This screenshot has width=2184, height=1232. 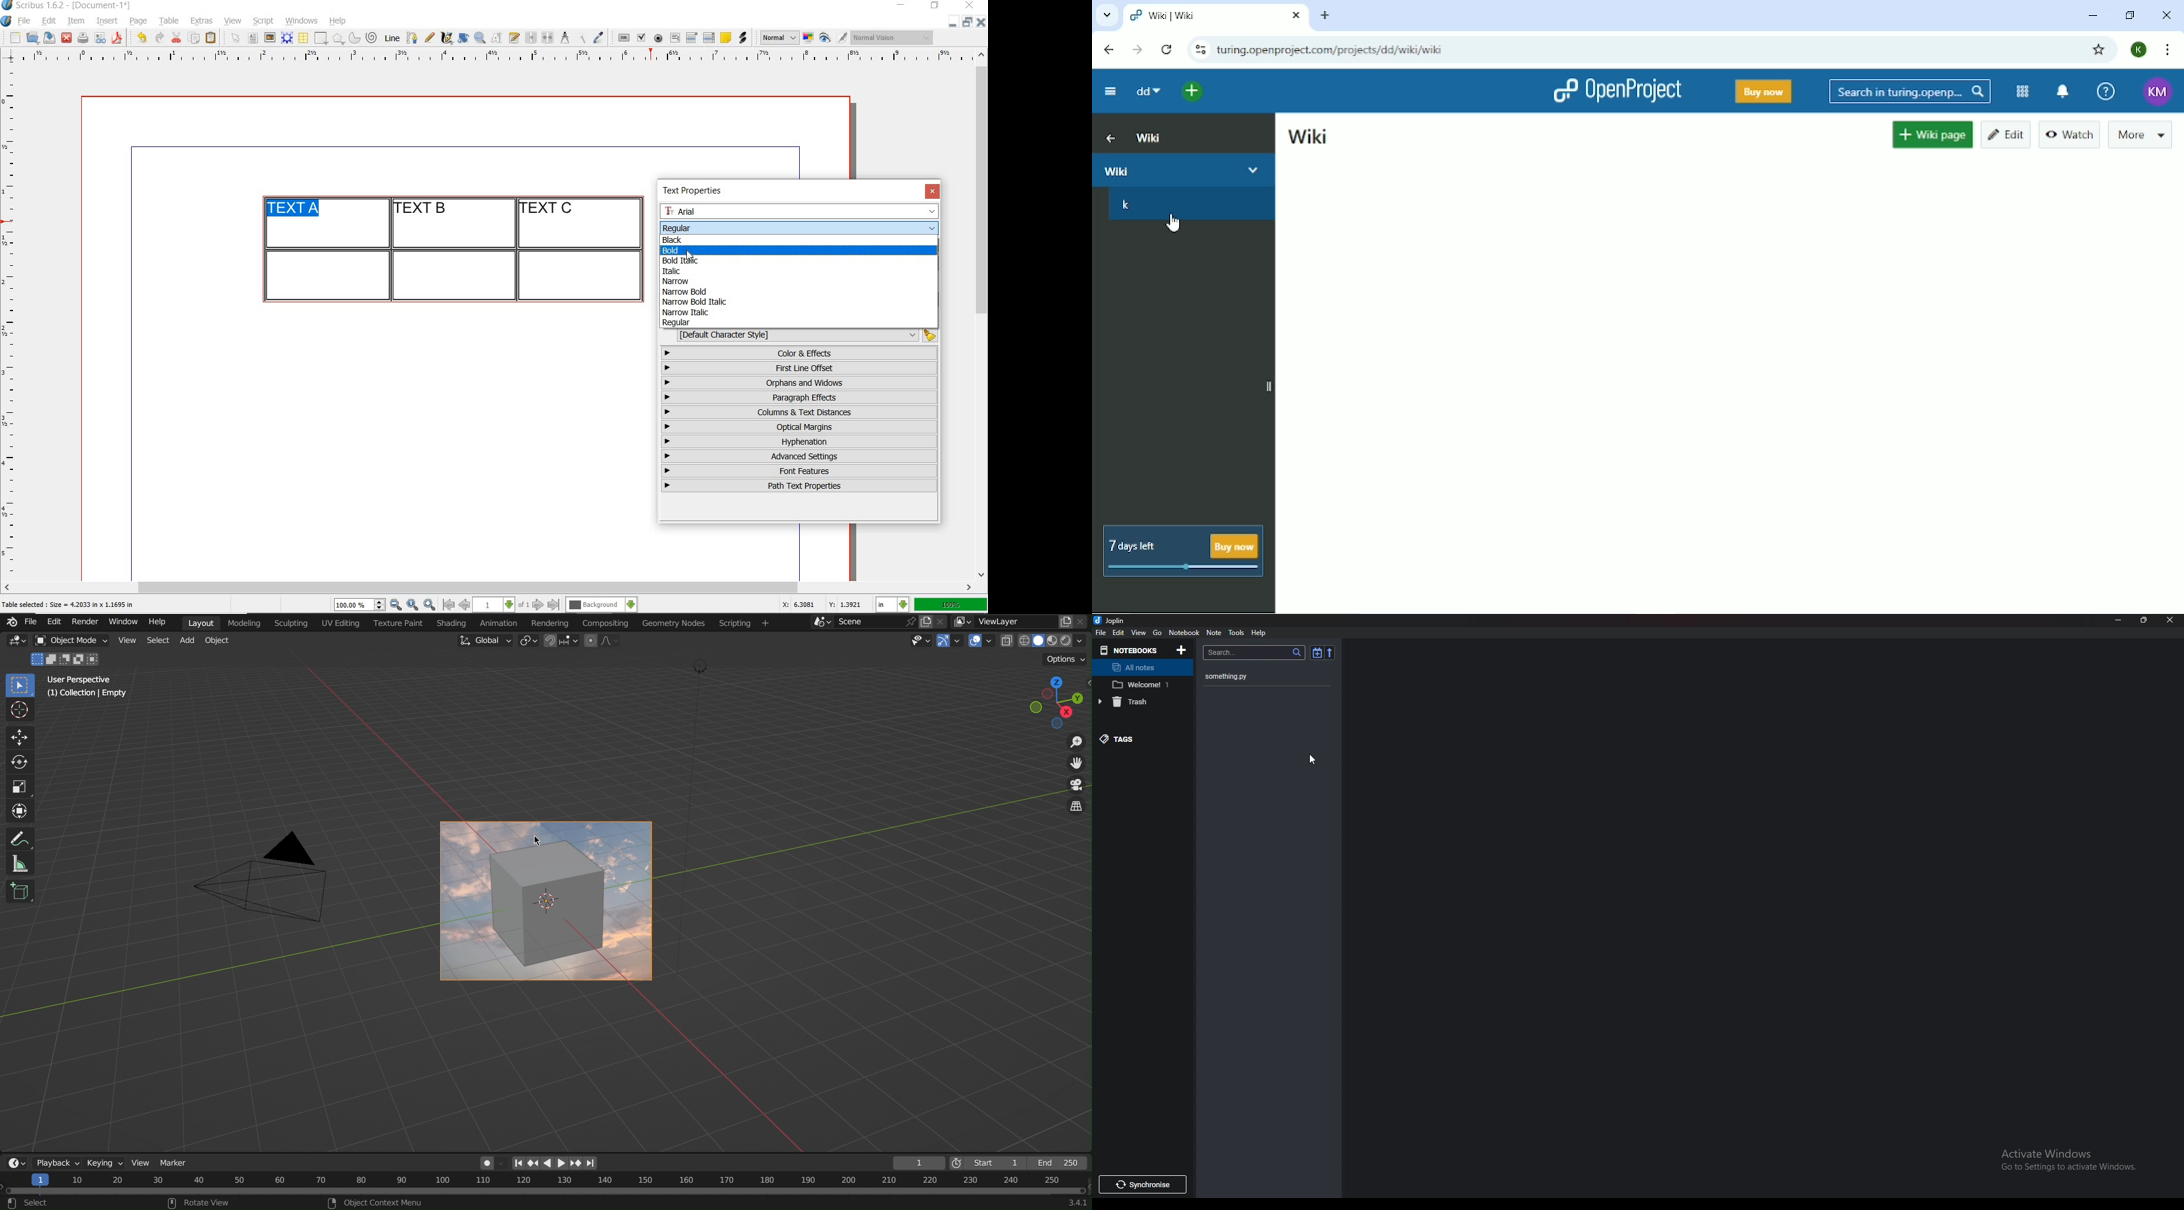 I want to click on item, so click(x=75, y=21).